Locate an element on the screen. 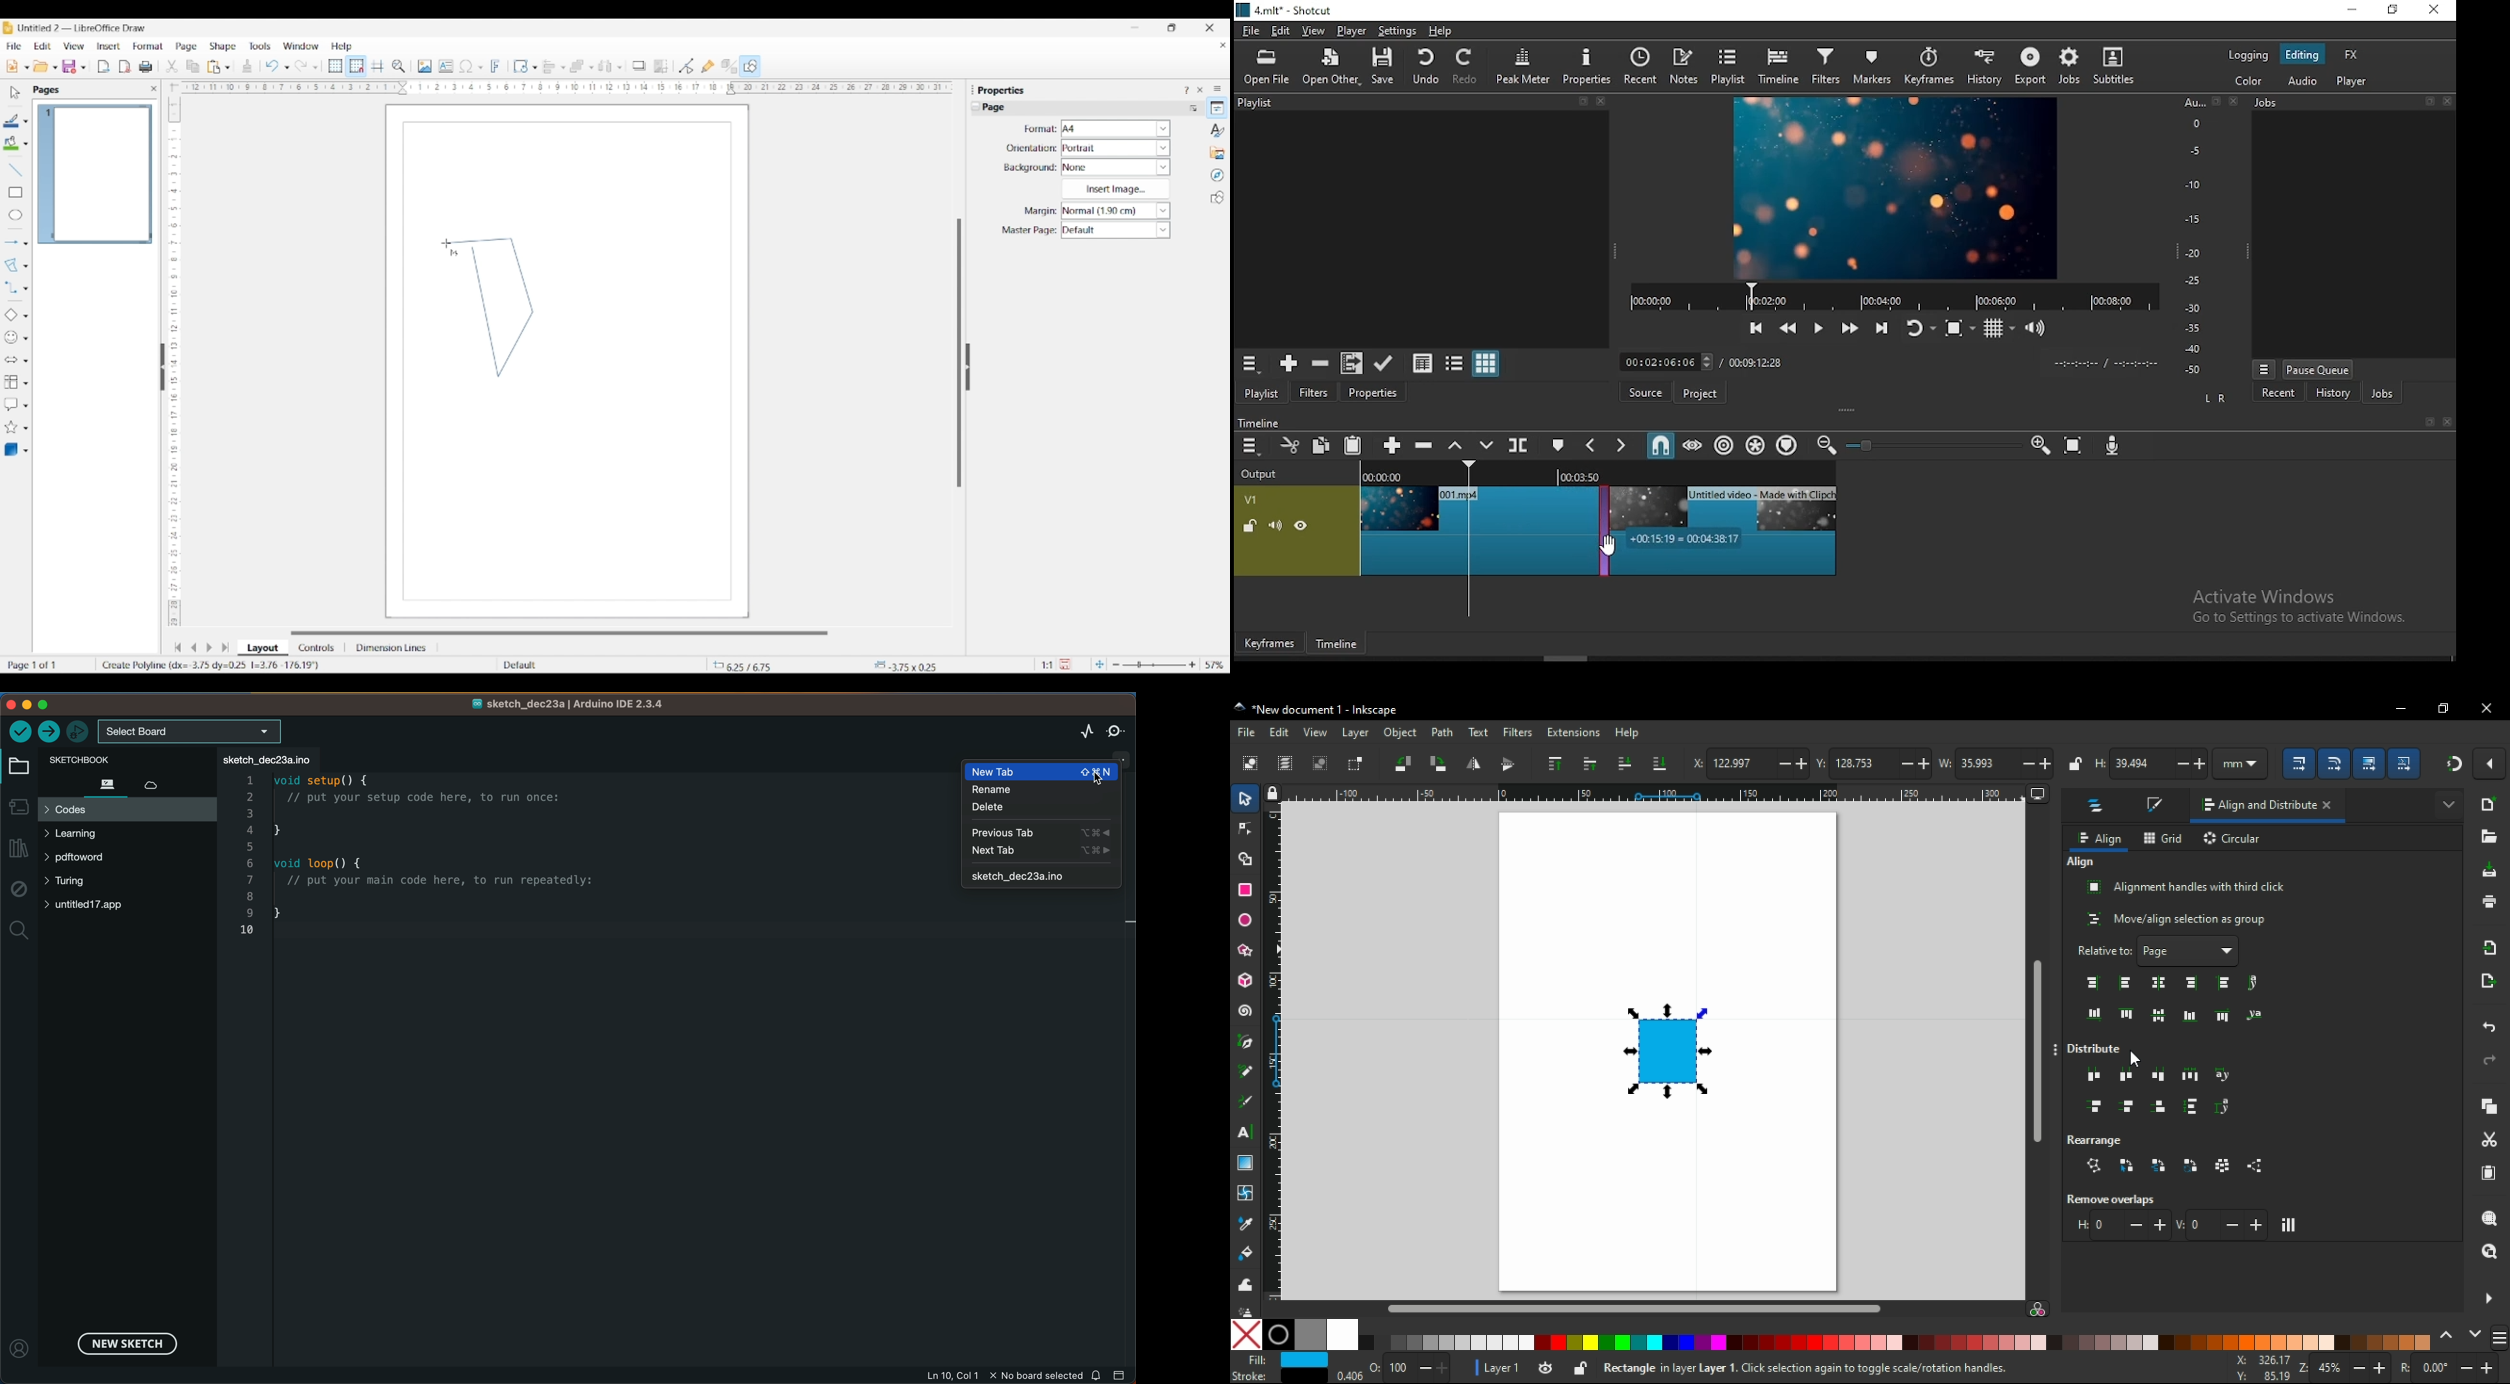 Image resolution: width=2520 pixels, height=1400 pixels. output is located at coordinates (1262, 475).